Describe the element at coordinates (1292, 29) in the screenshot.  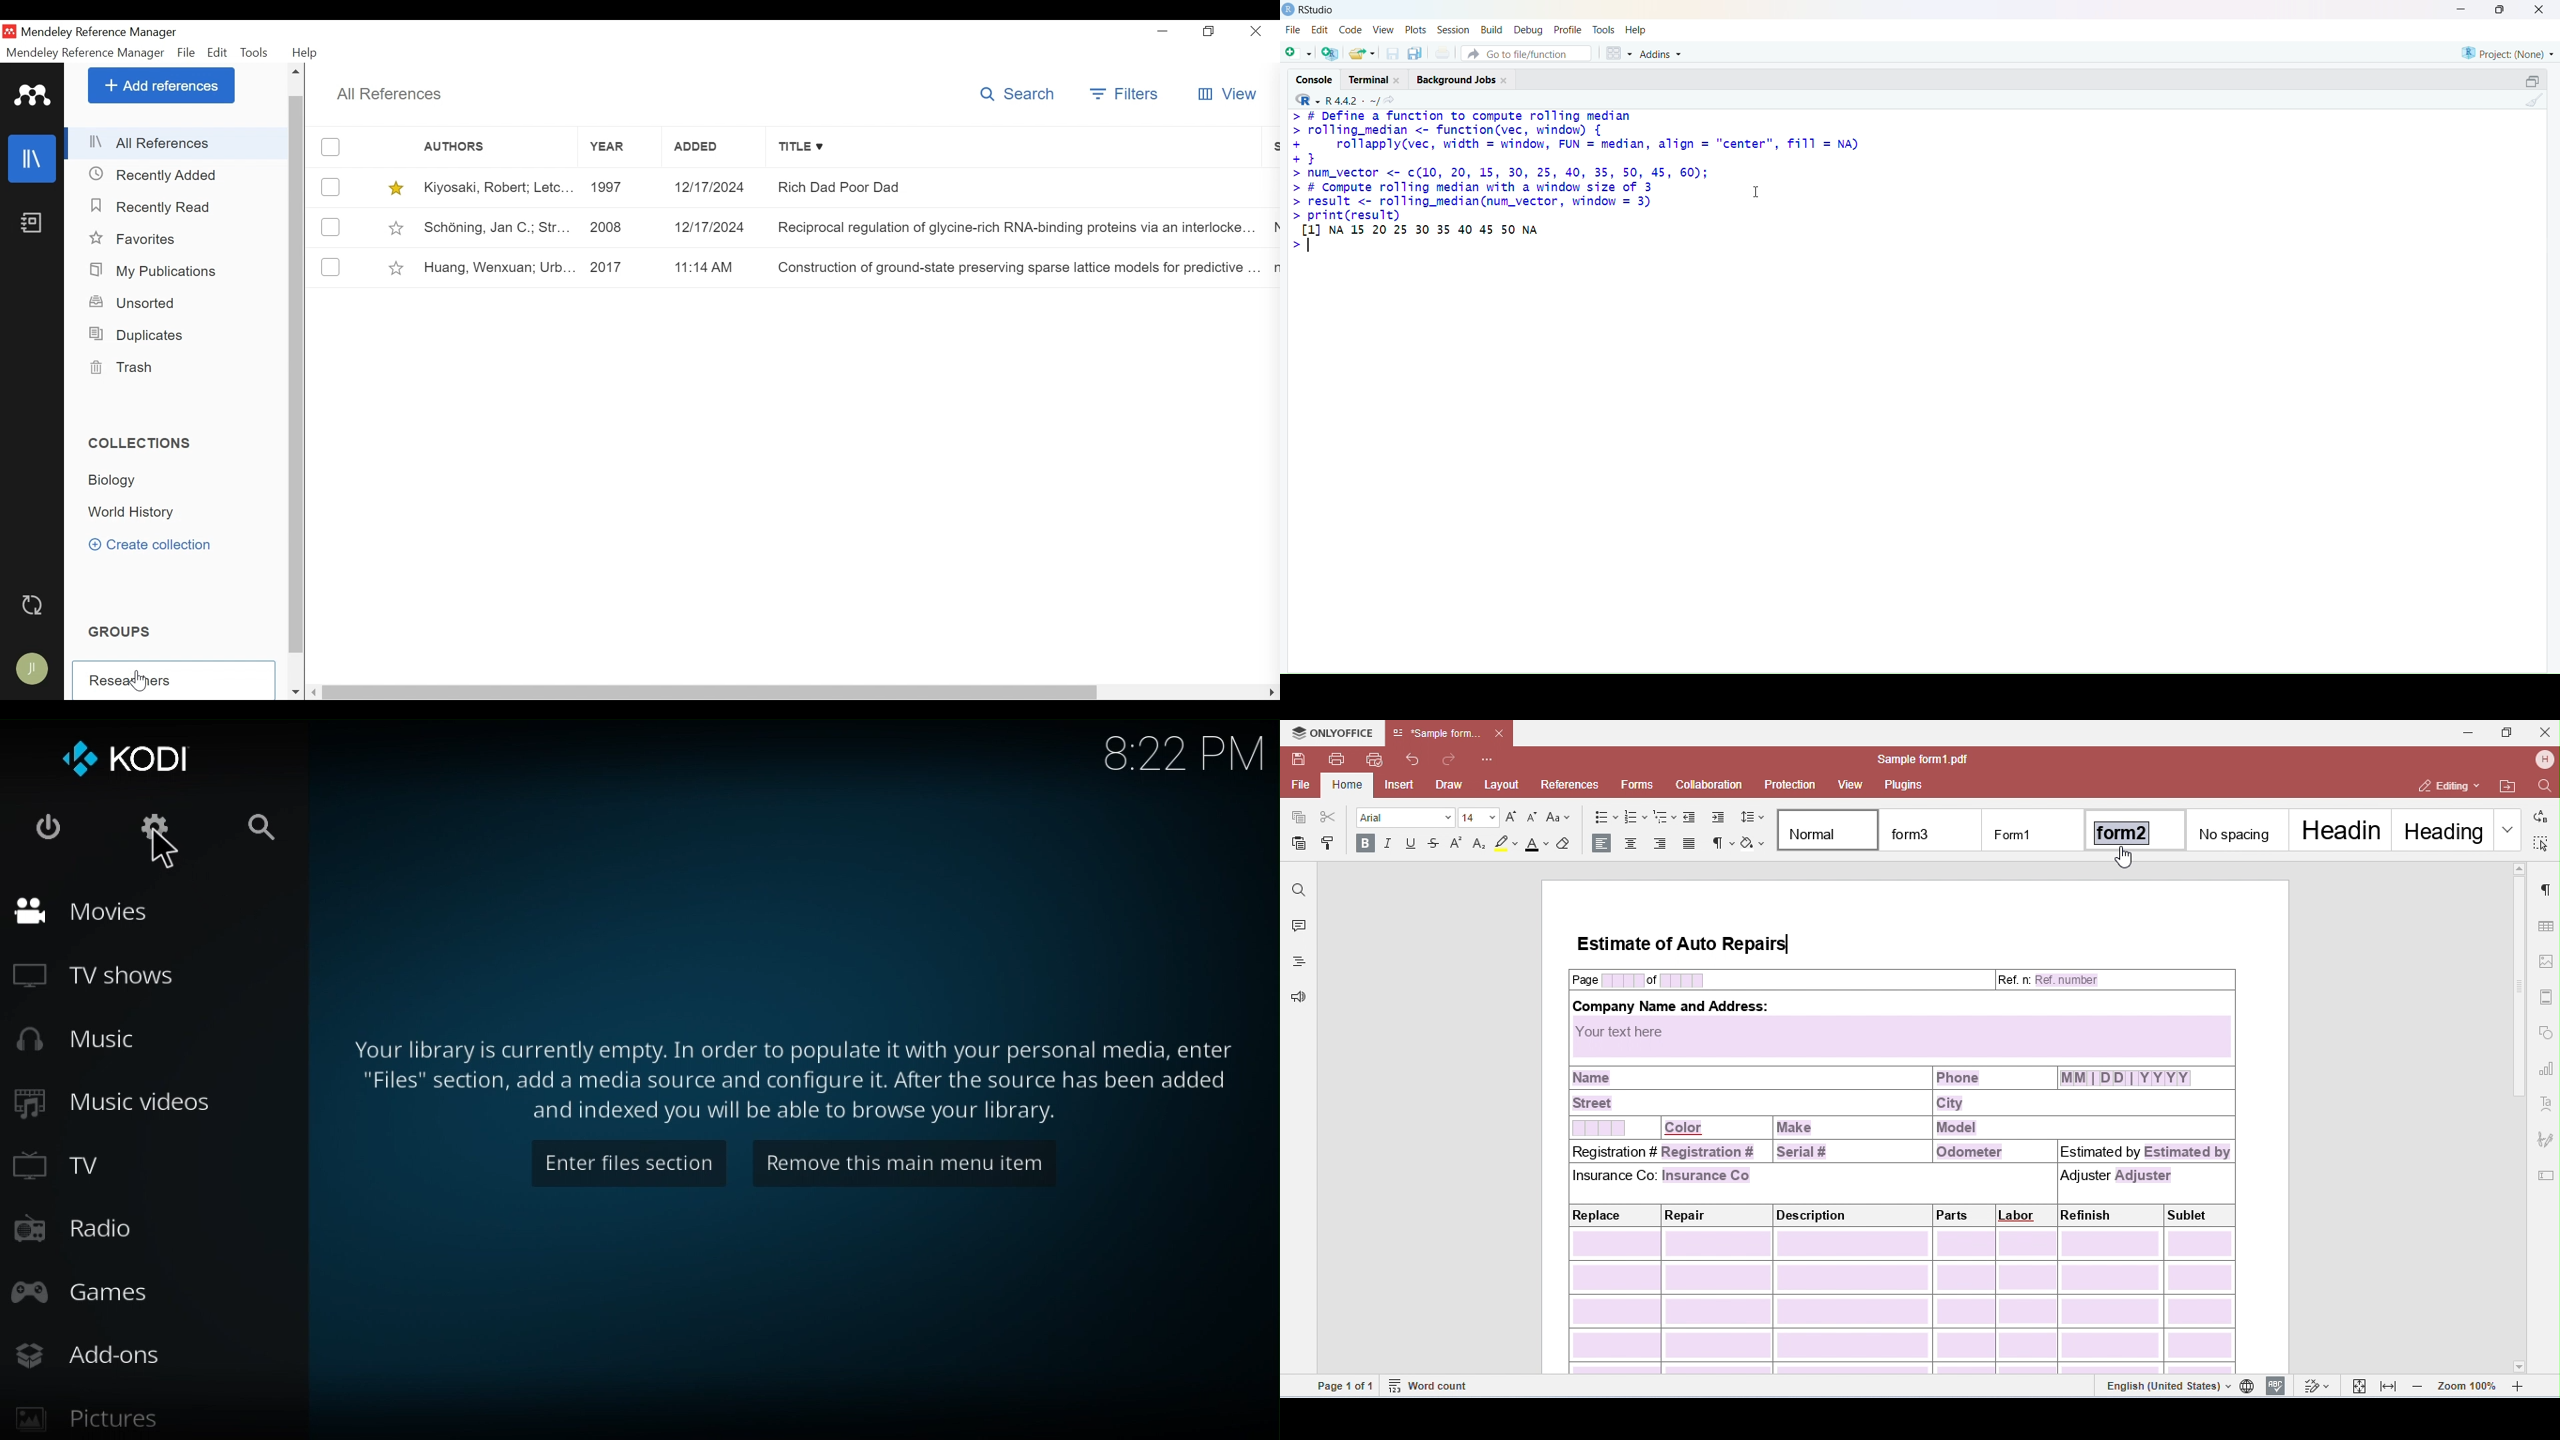
I see `file` at that location.